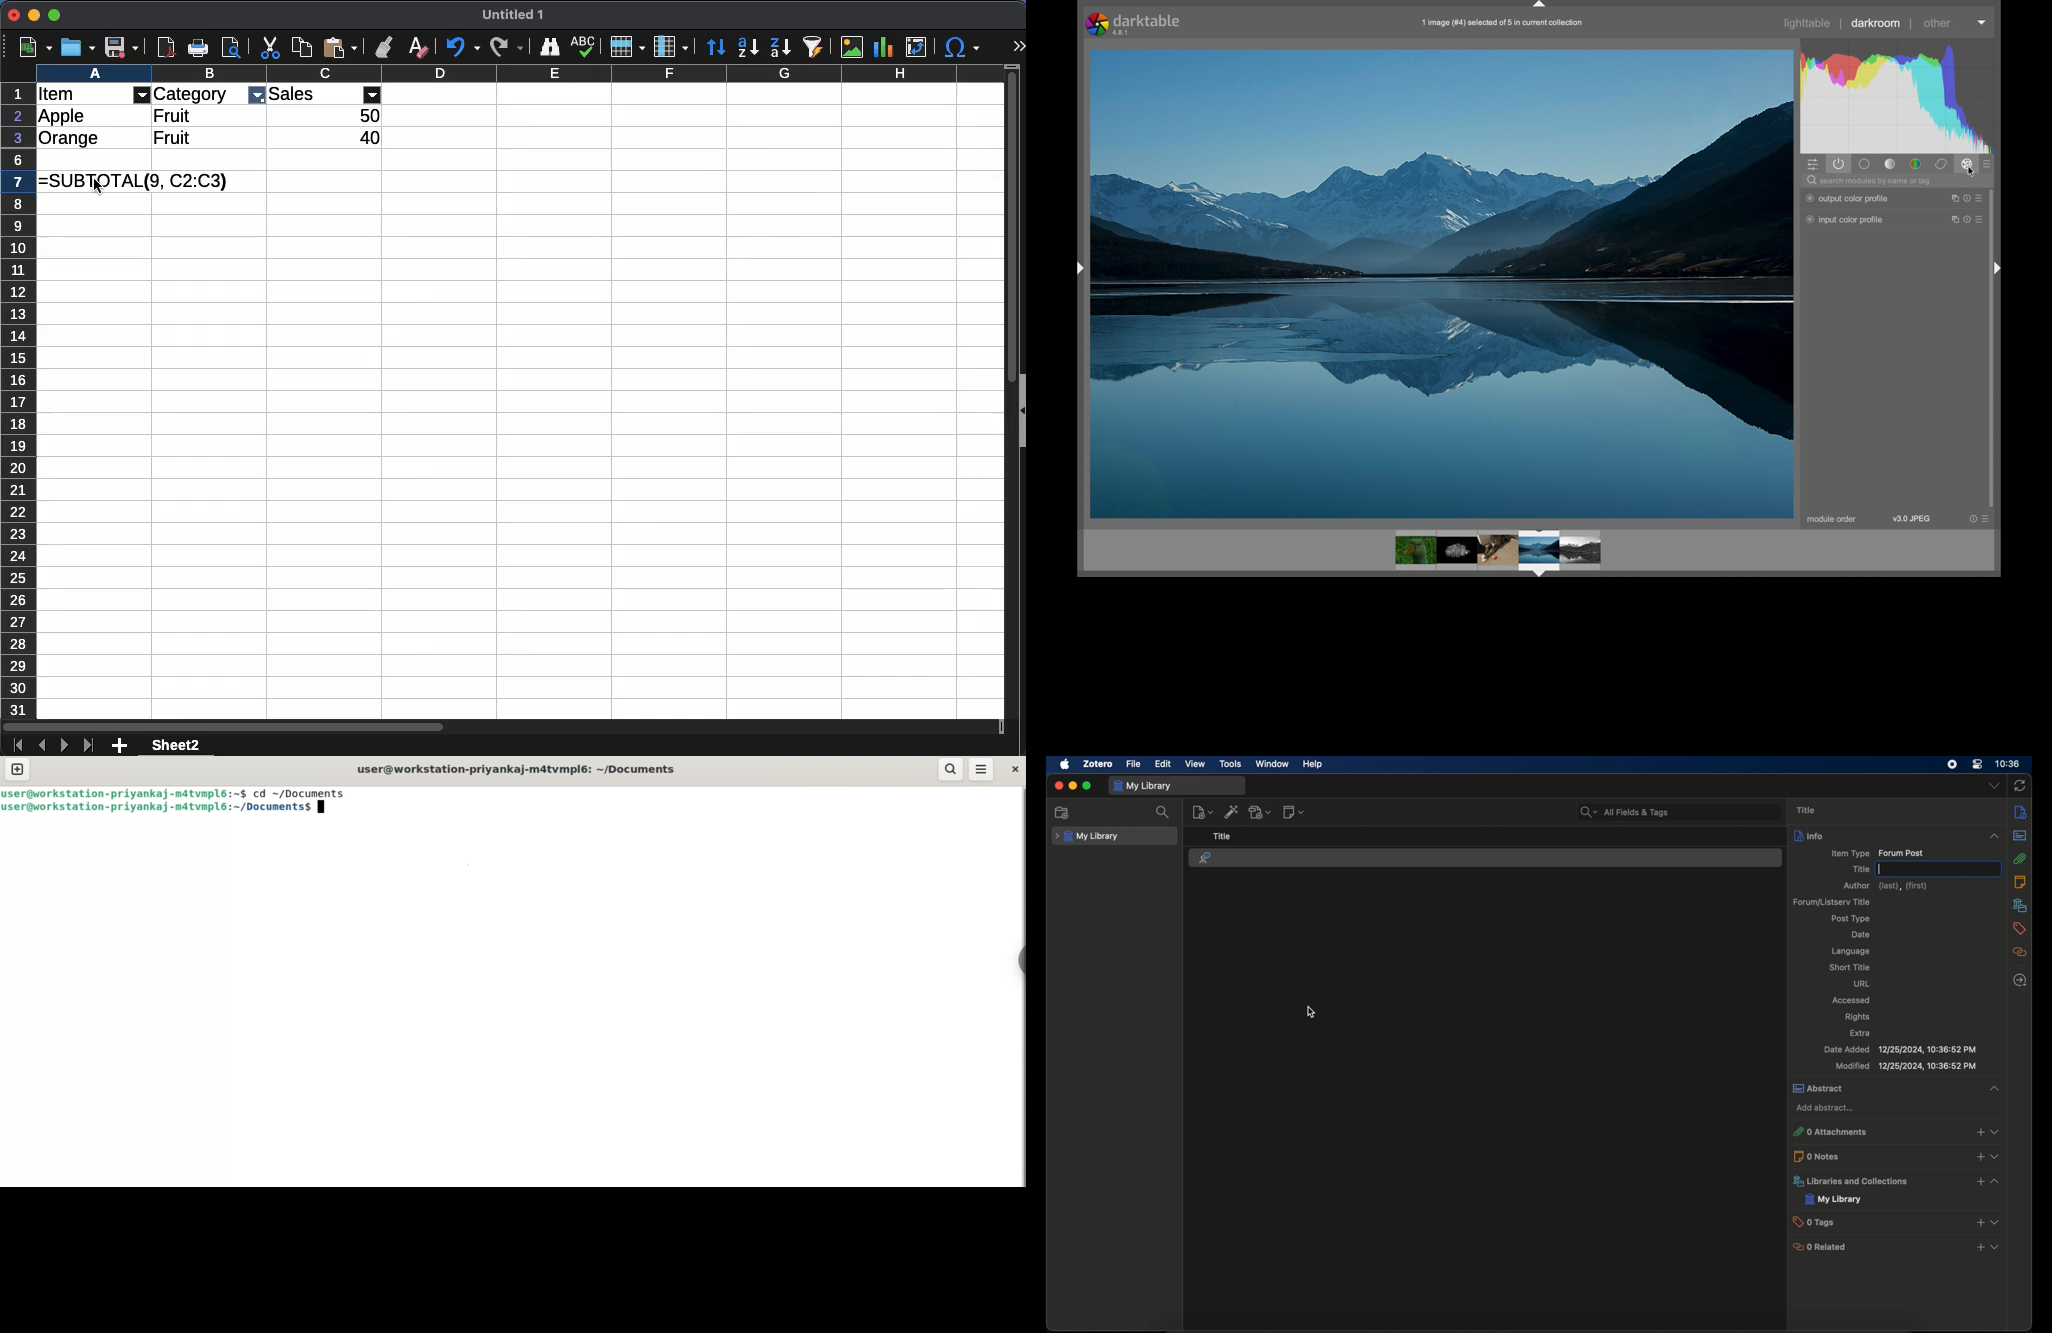 This screenshot has width=2072, height=1344. Describe the element at coordinates (1813, 164) in the screenshot. I see `show quick access  panel` at that location.